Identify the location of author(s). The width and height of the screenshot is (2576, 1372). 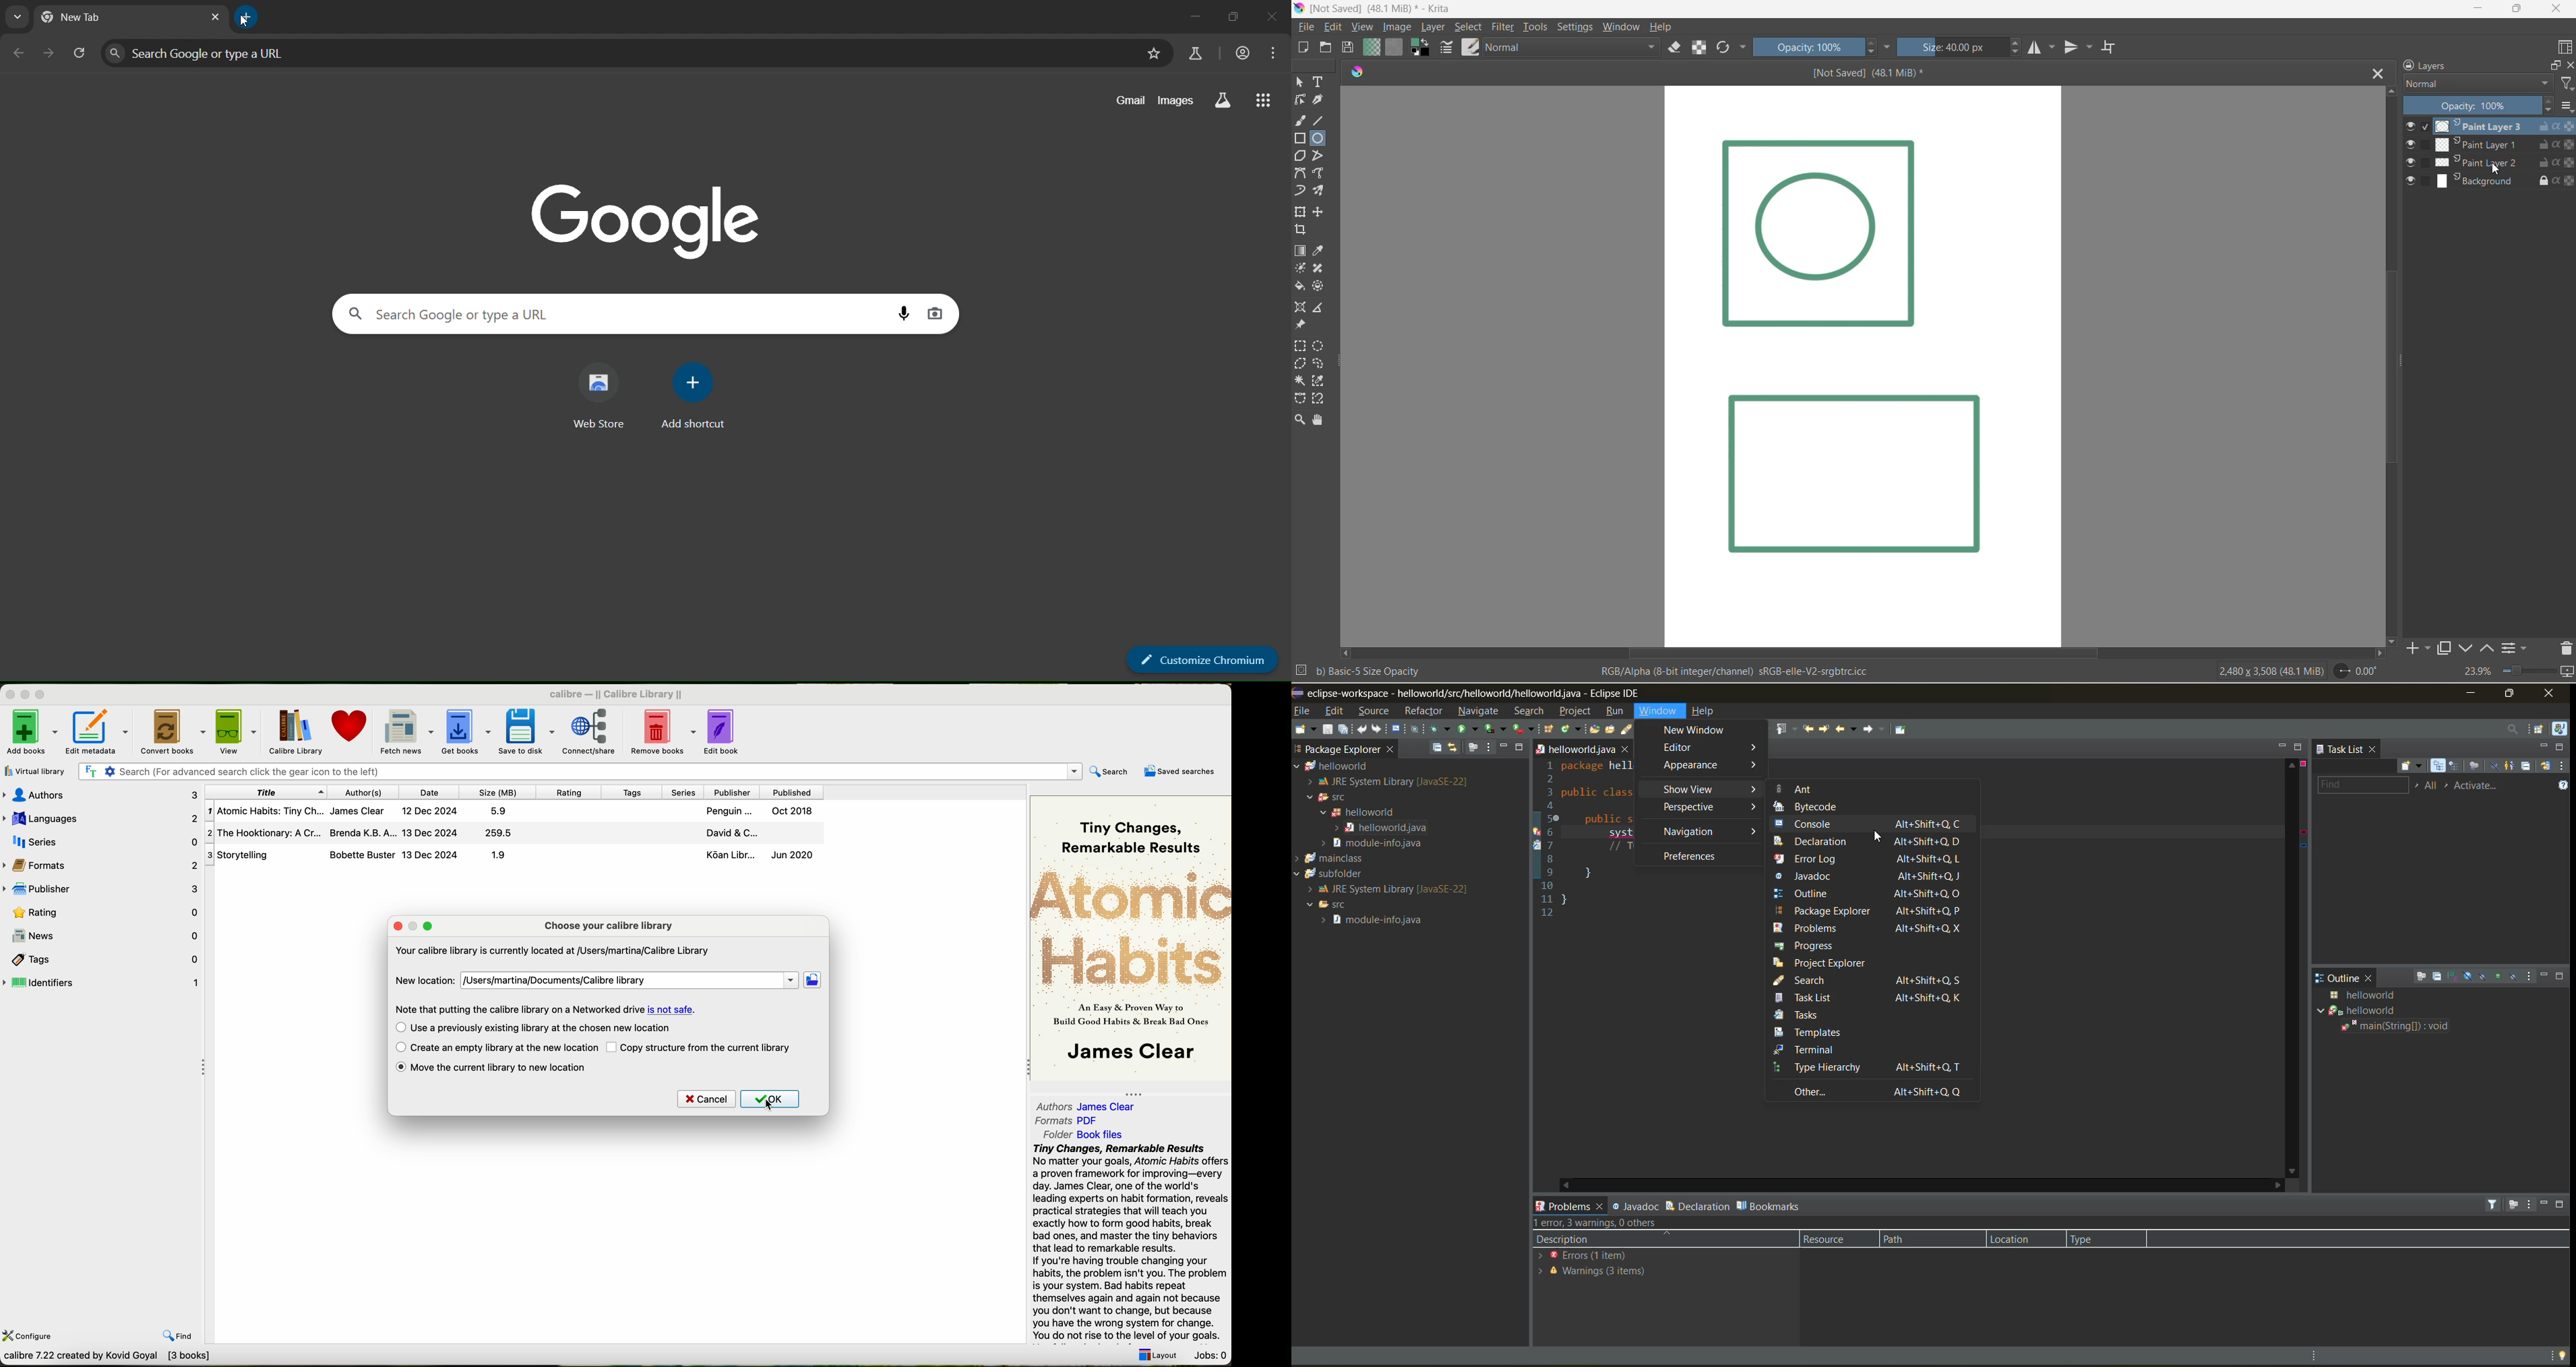
(364, 792).